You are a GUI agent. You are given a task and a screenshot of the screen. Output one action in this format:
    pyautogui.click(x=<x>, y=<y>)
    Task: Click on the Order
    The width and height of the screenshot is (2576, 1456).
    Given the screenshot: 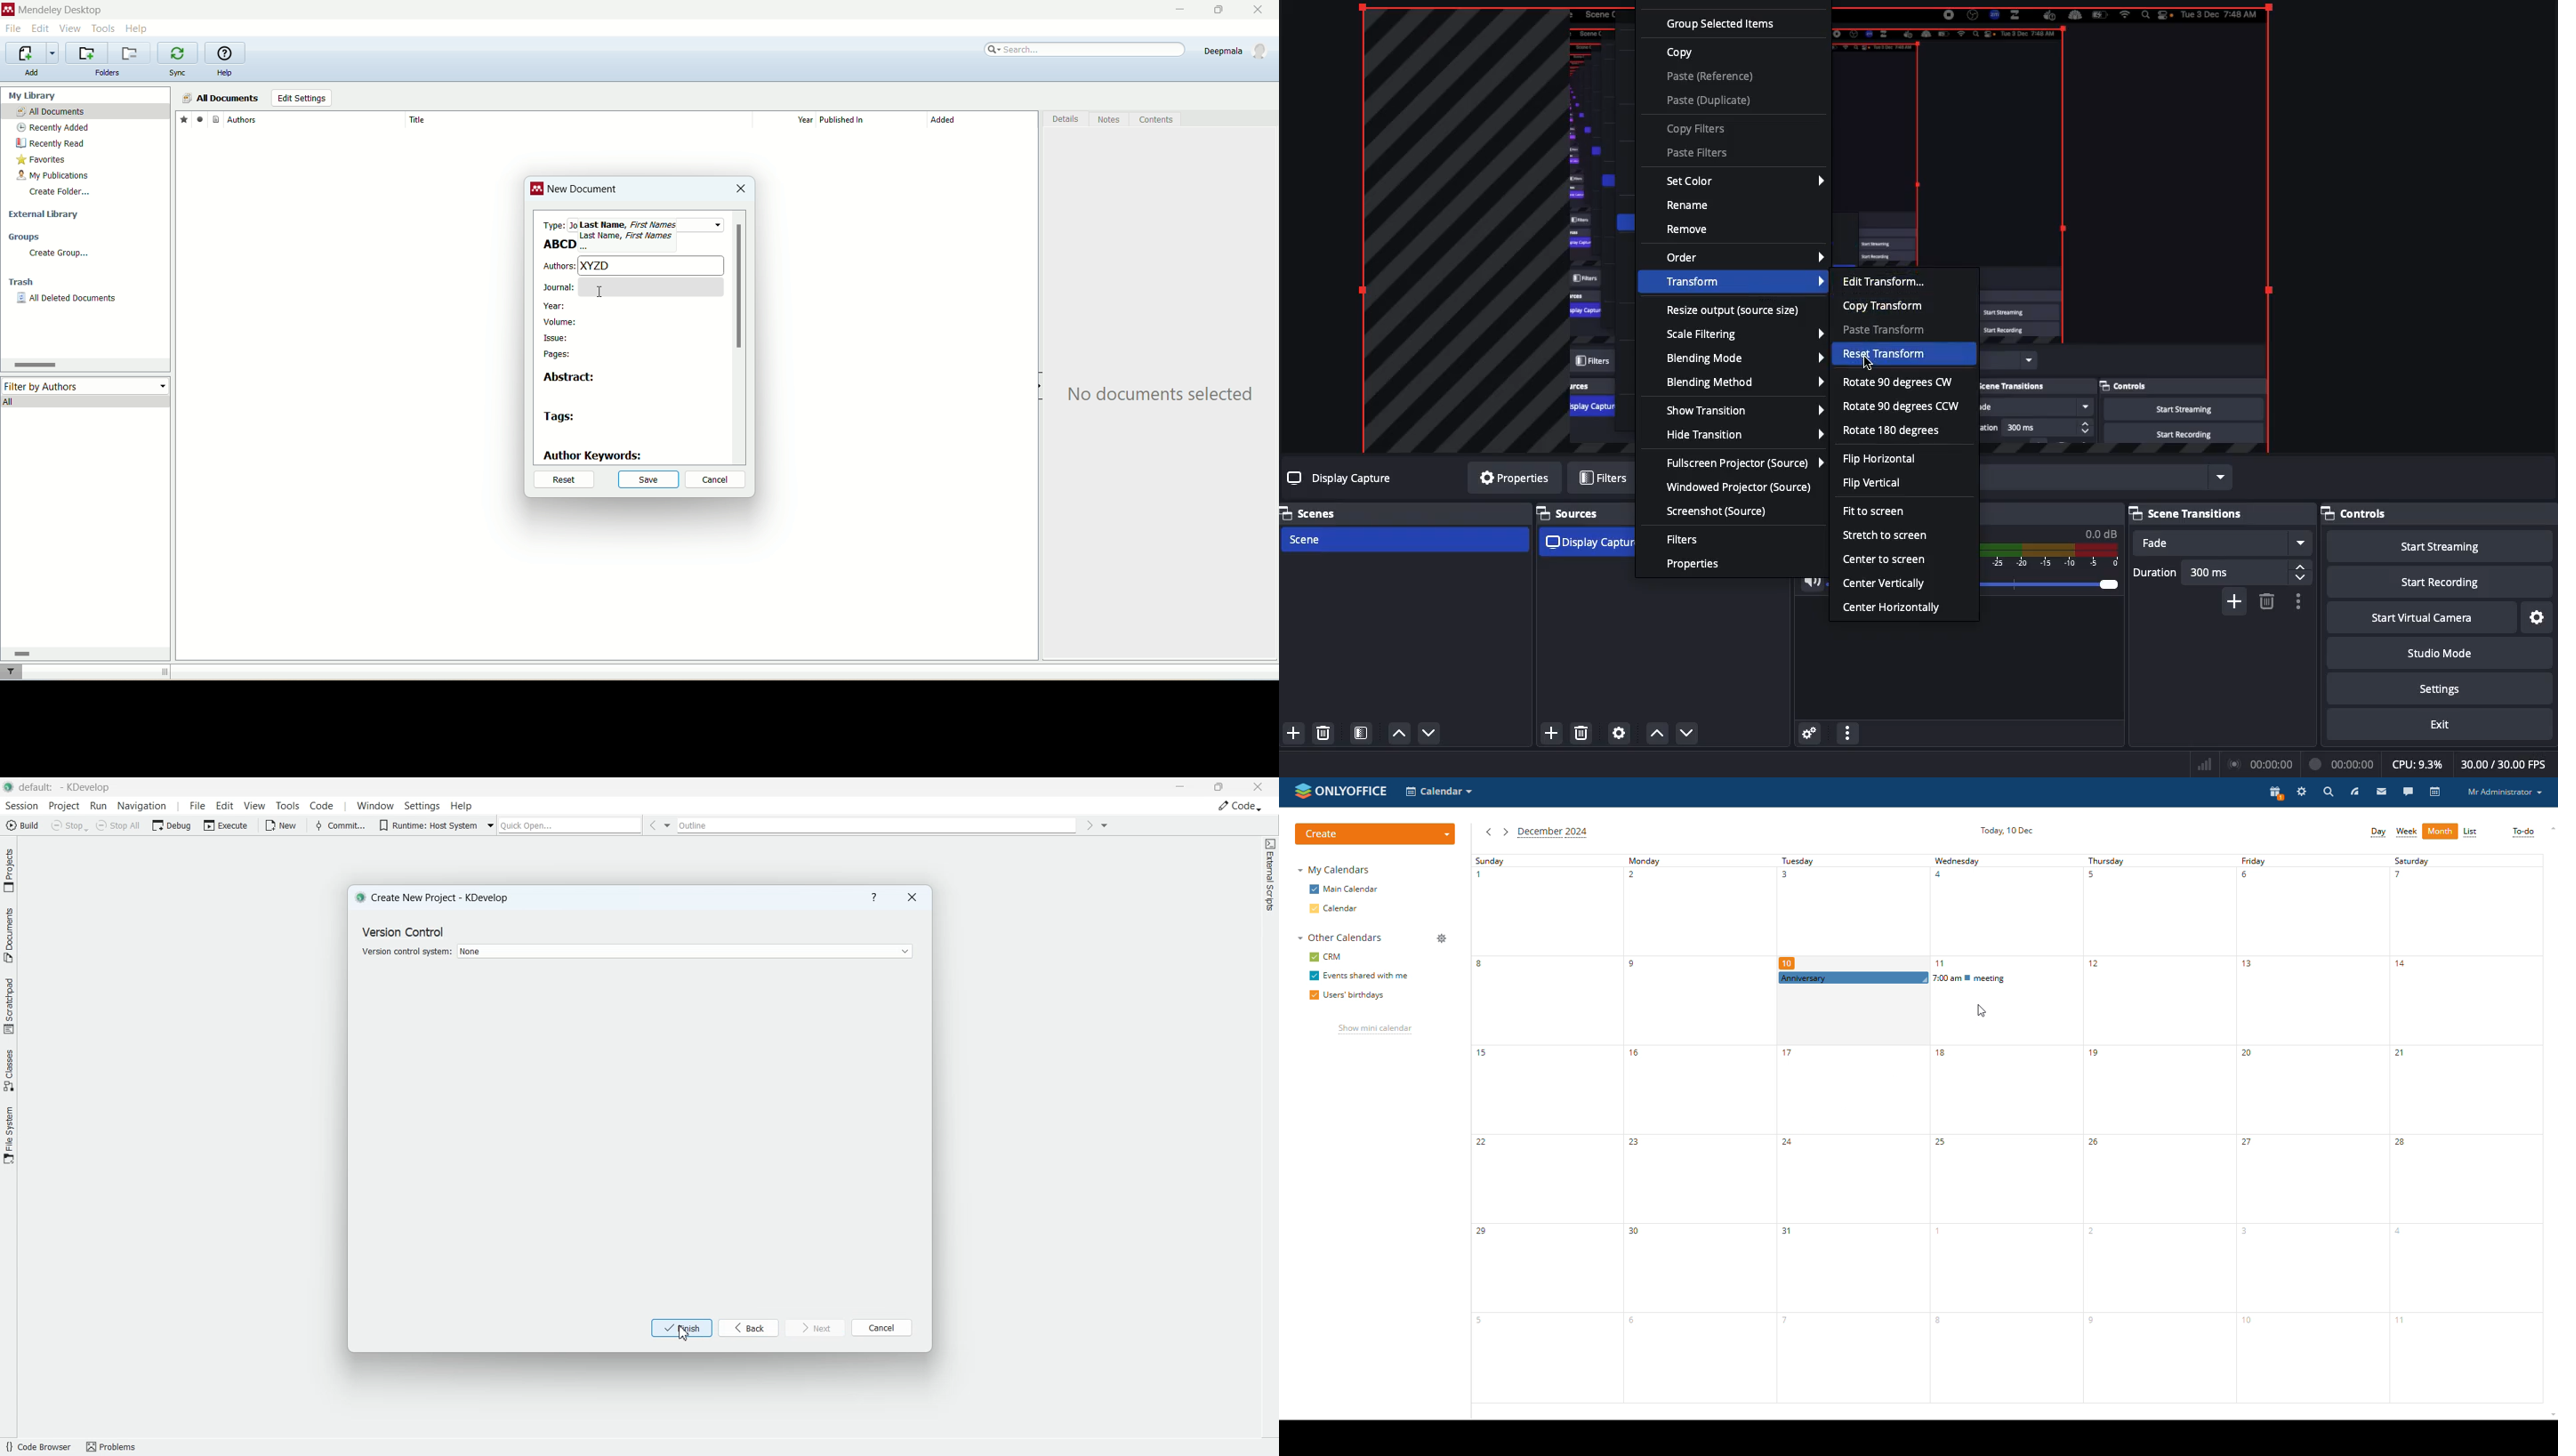 What is the action you would take?
    pyautogui.click(x=1749, y=258)
    